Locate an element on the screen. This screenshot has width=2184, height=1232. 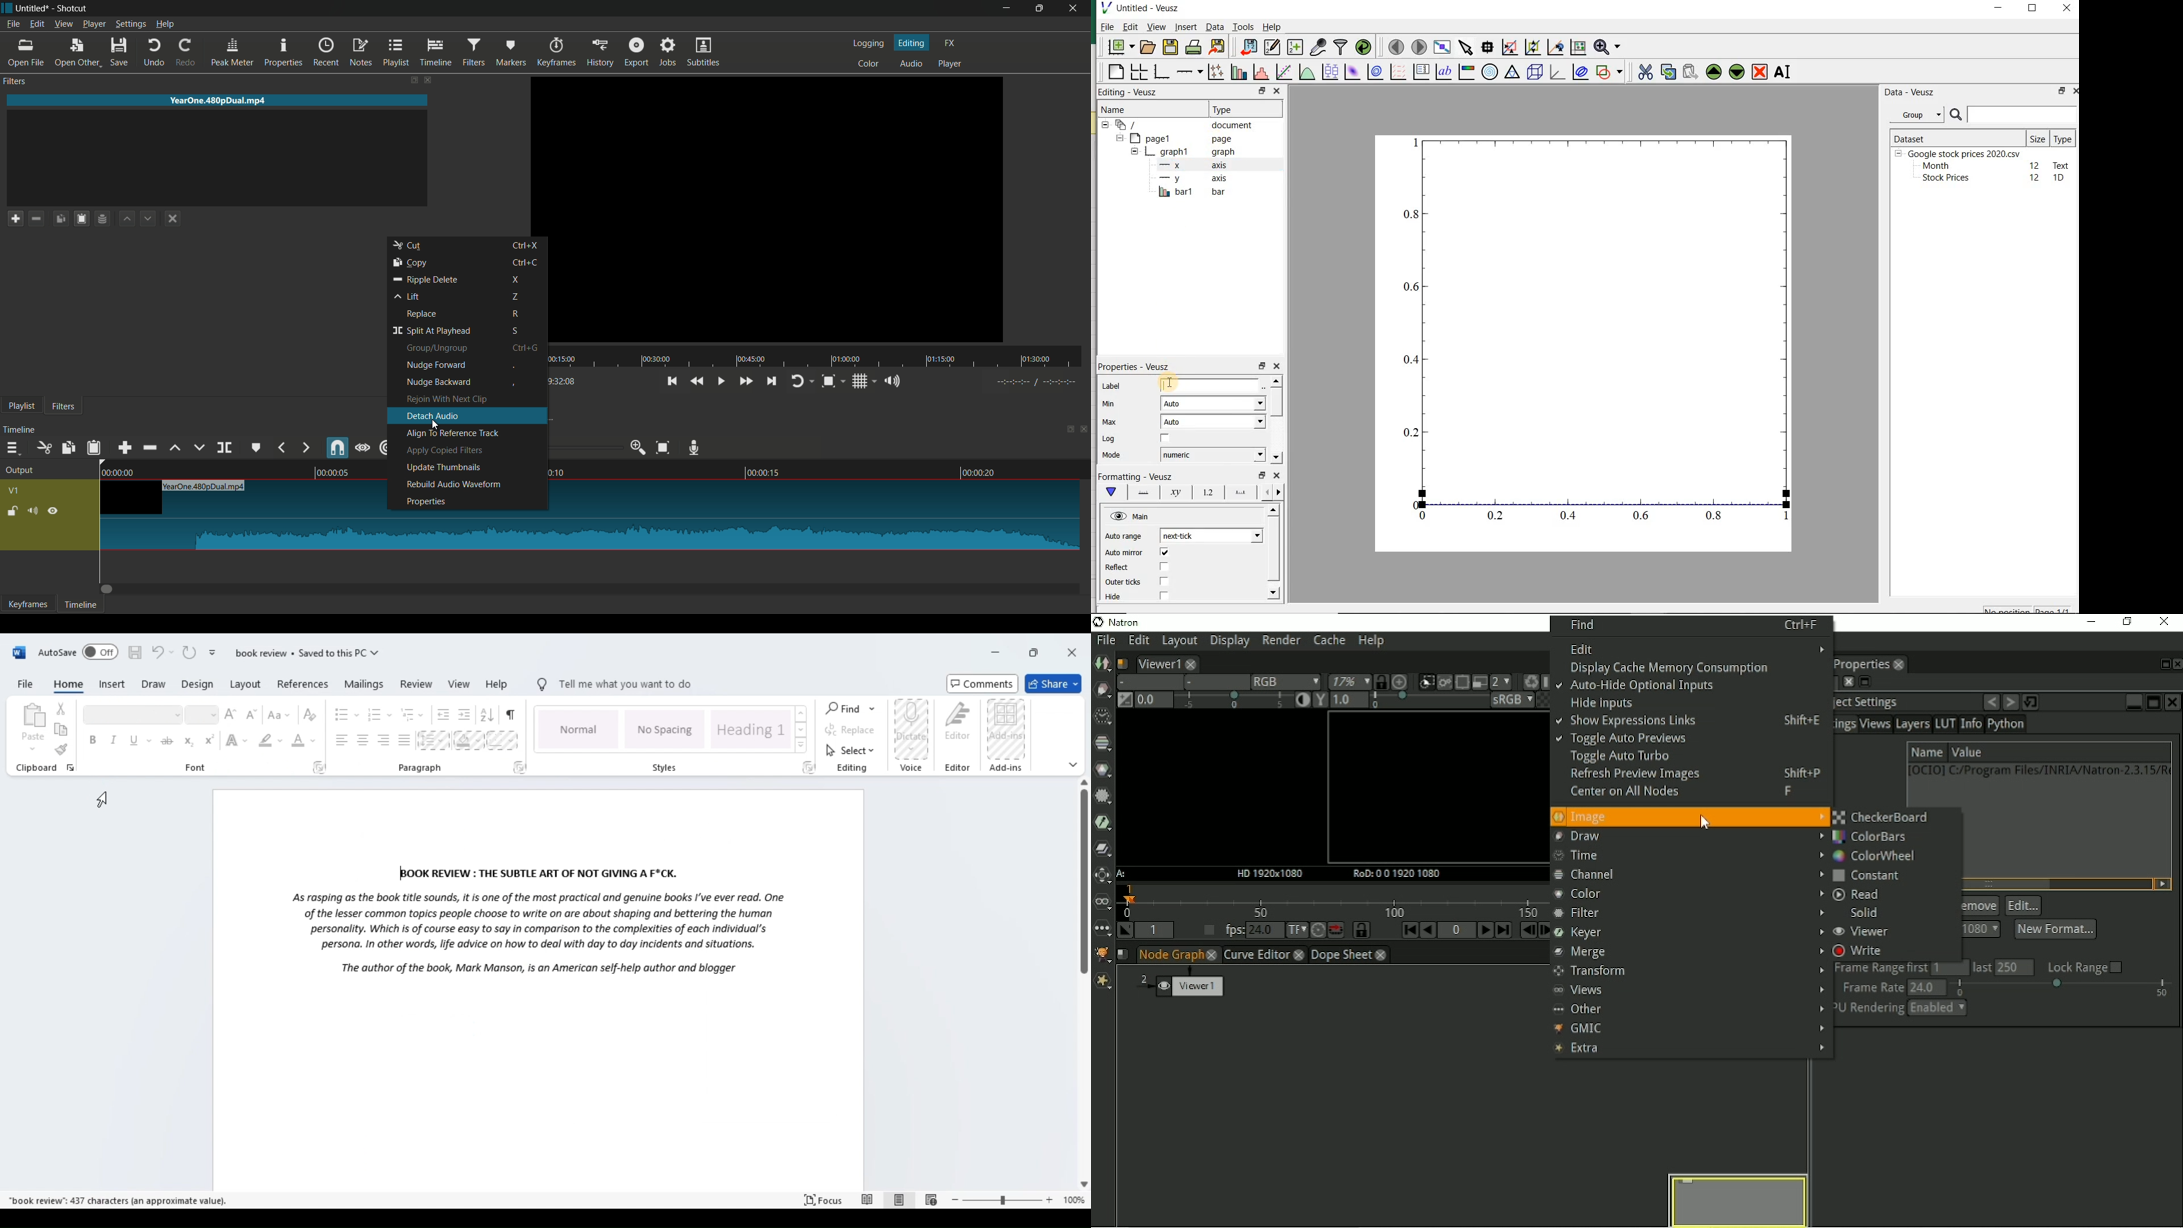
quickly play backward is located at coordinates (698, 381).